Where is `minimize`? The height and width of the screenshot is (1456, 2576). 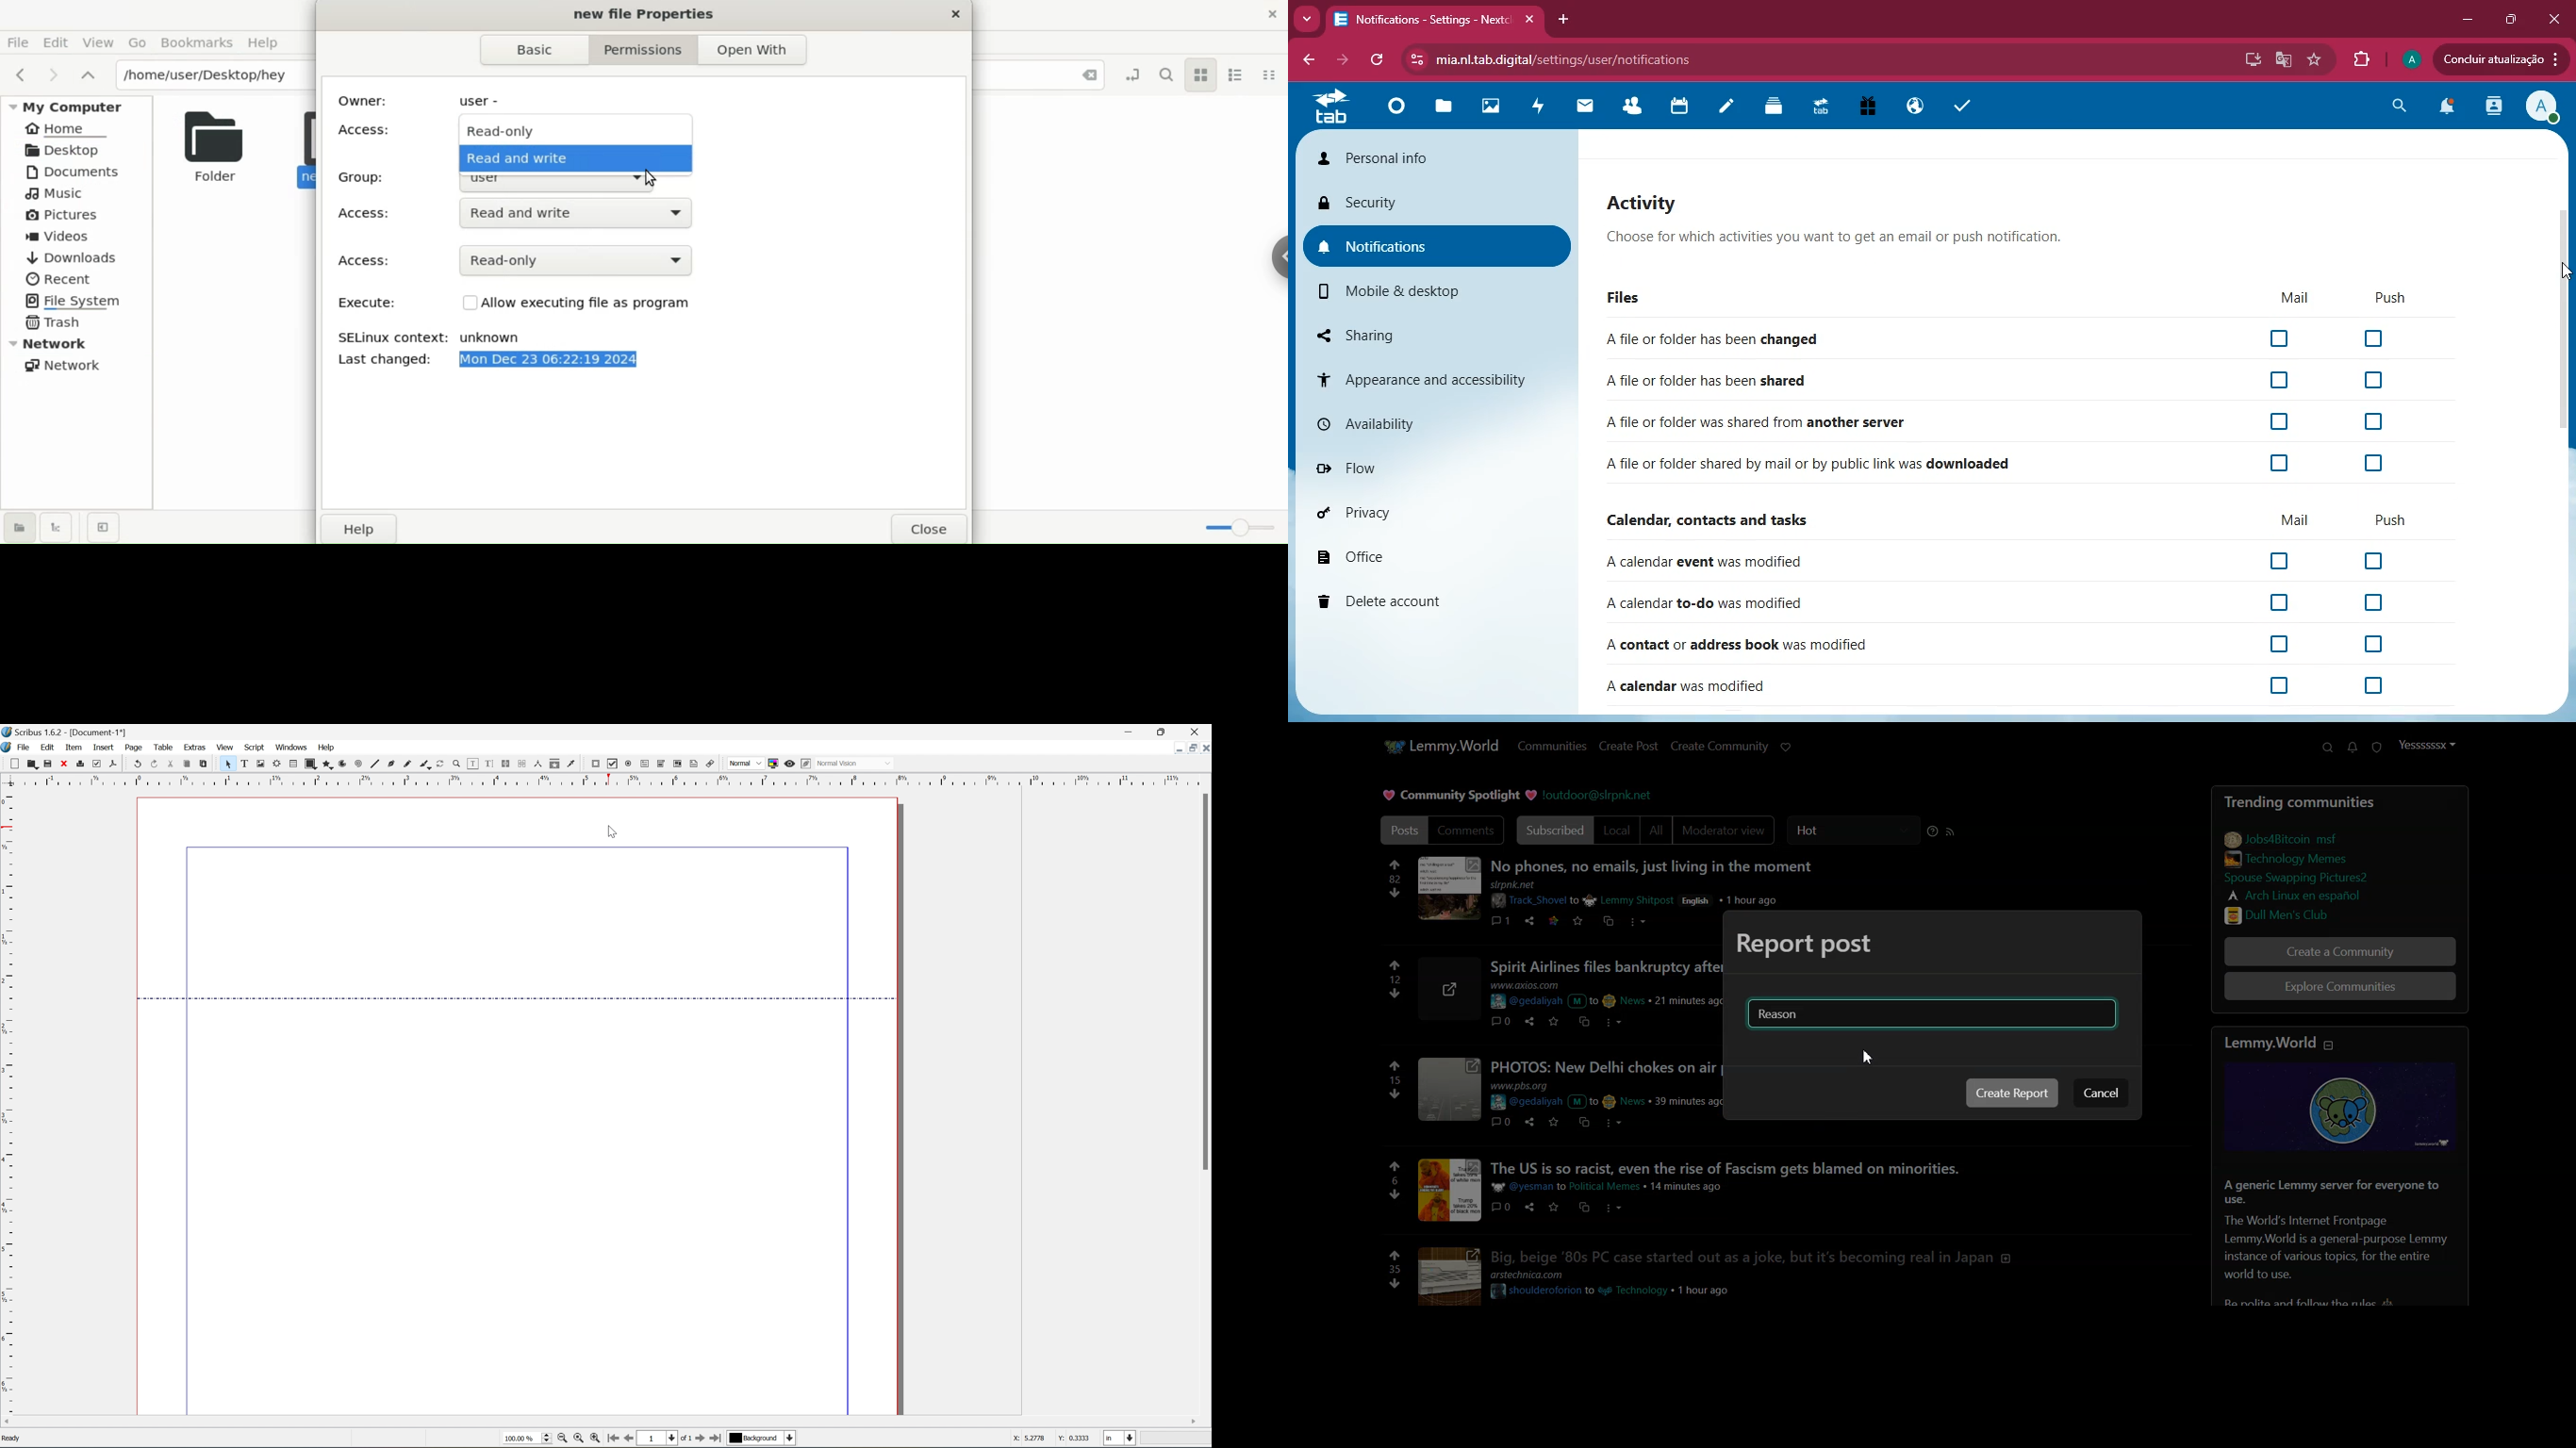 minimize is located at coordinates (2469, 19).